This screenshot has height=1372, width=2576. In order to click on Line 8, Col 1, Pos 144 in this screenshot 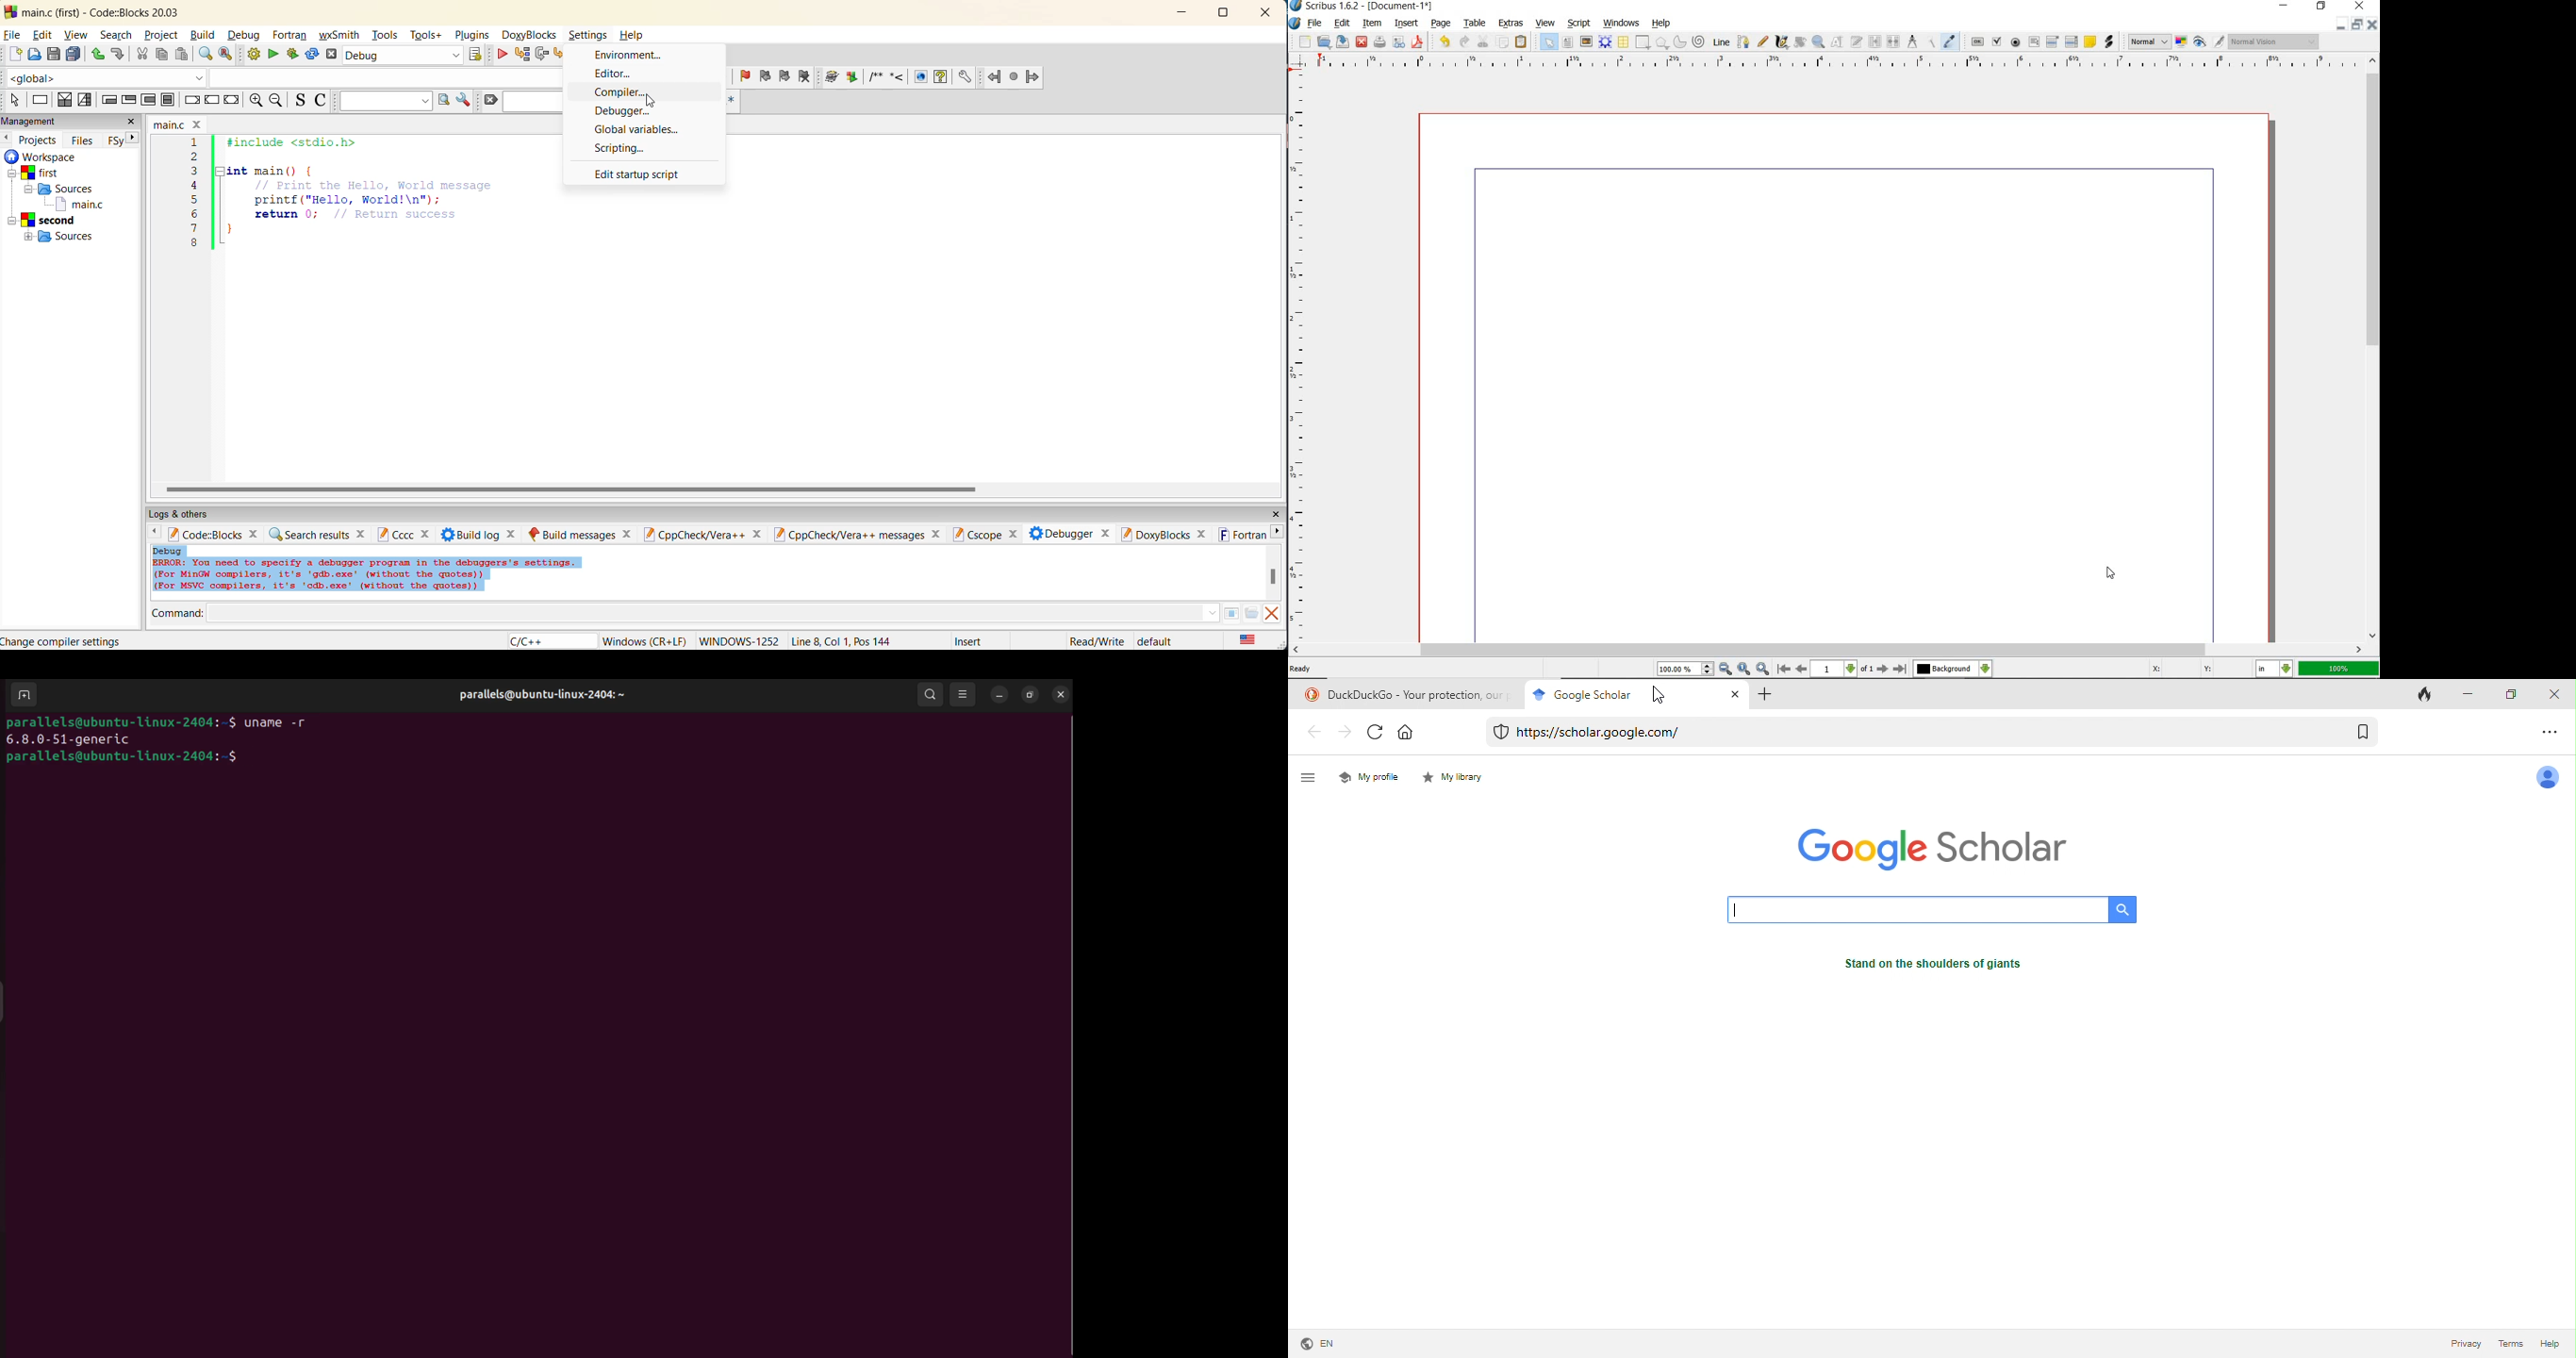, I will do `click(841, 641)`.